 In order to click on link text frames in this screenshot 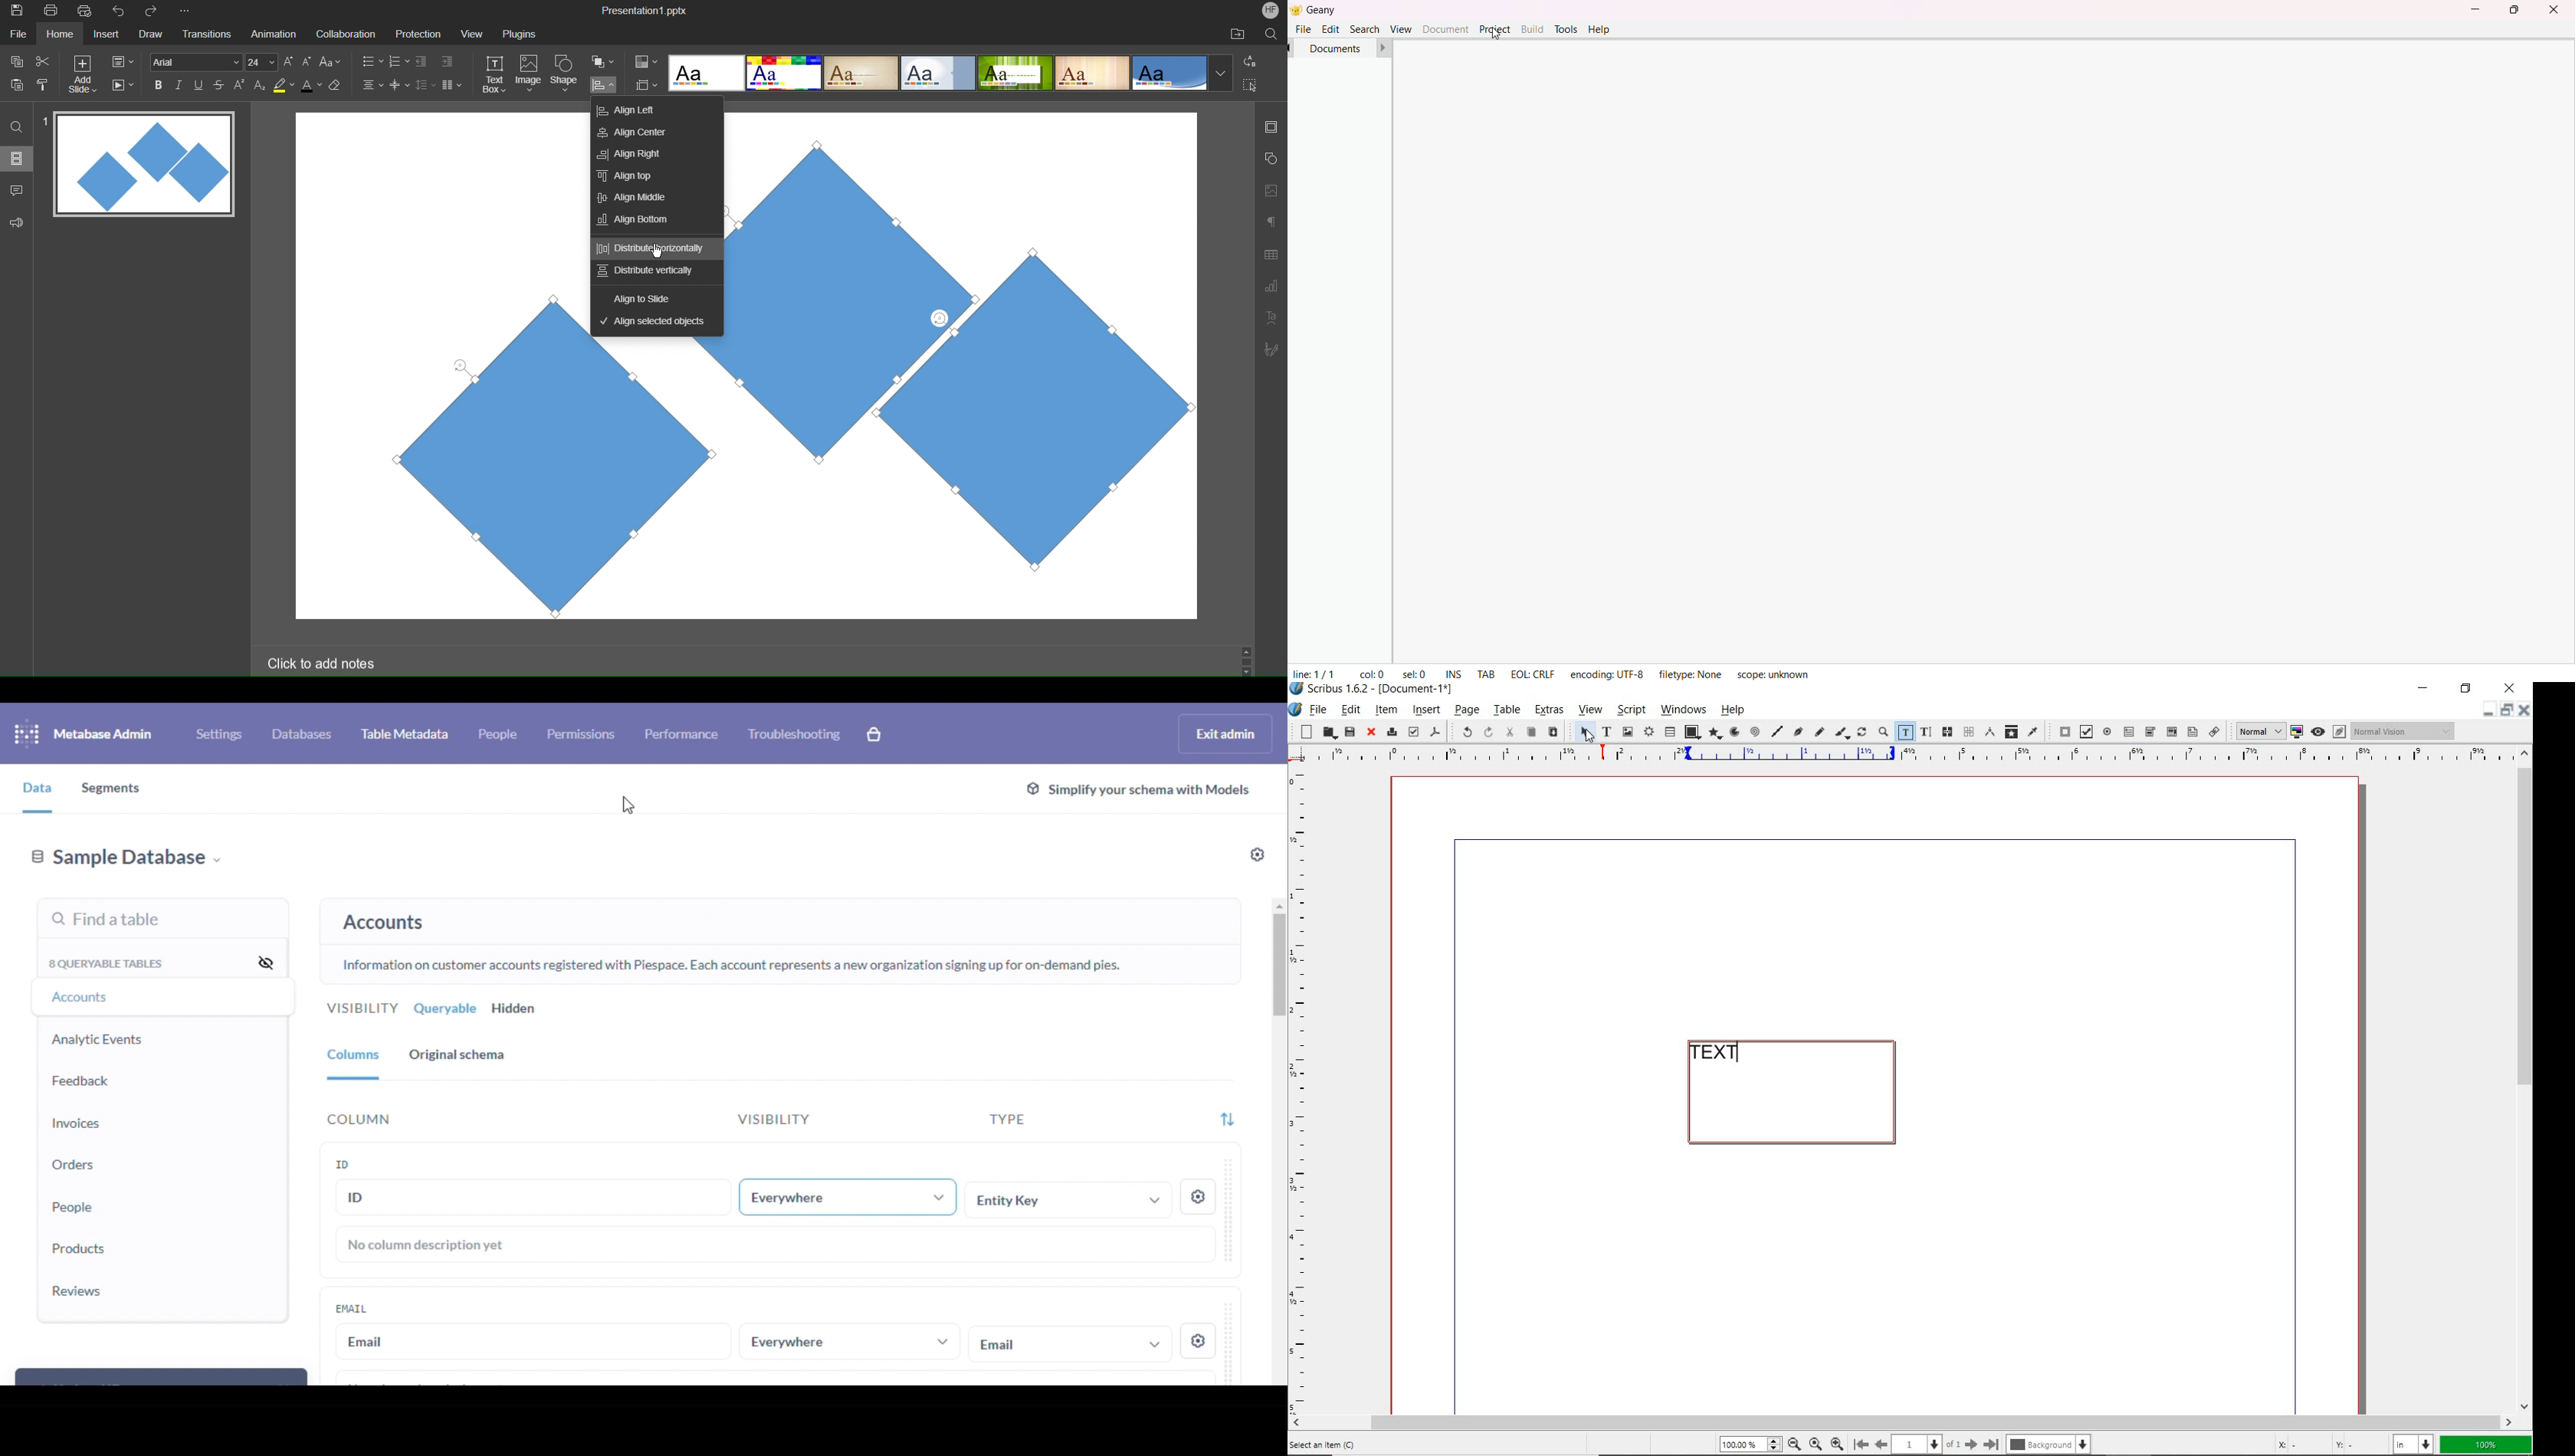, I will do `click(1948, 732)`.